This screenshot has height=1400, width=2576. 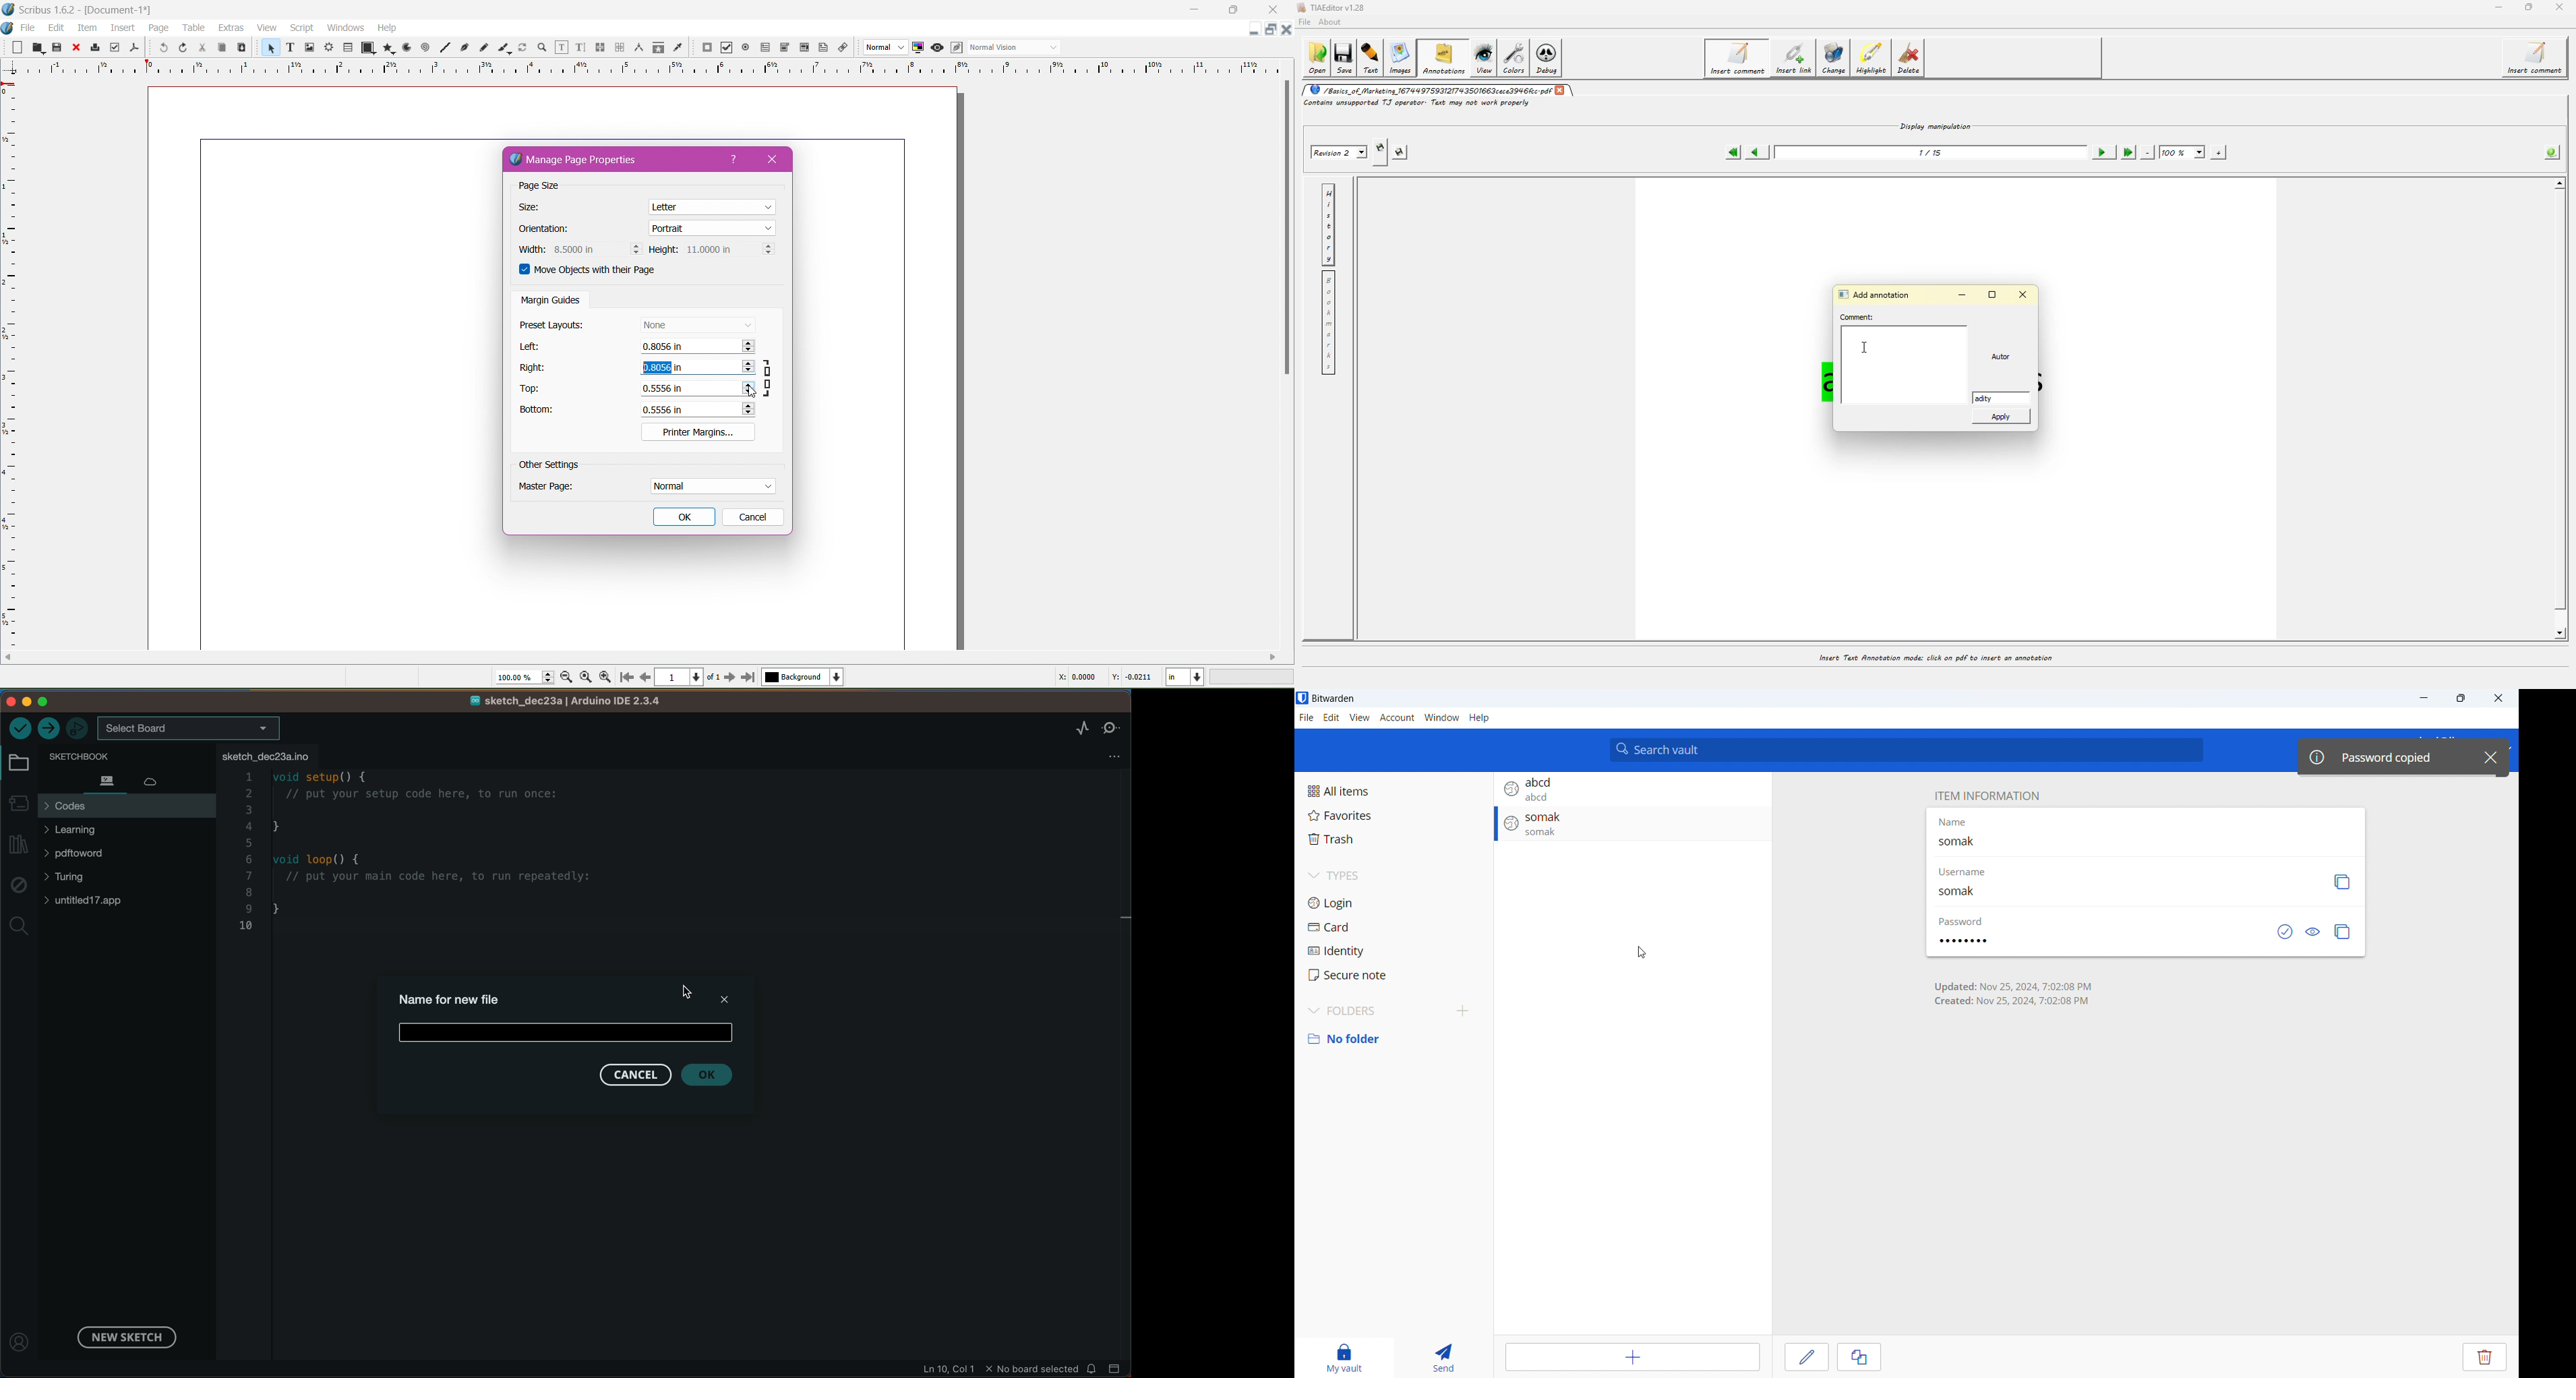 I want to click on Horizontal Scroll Bar, so click(x=640, y=657).